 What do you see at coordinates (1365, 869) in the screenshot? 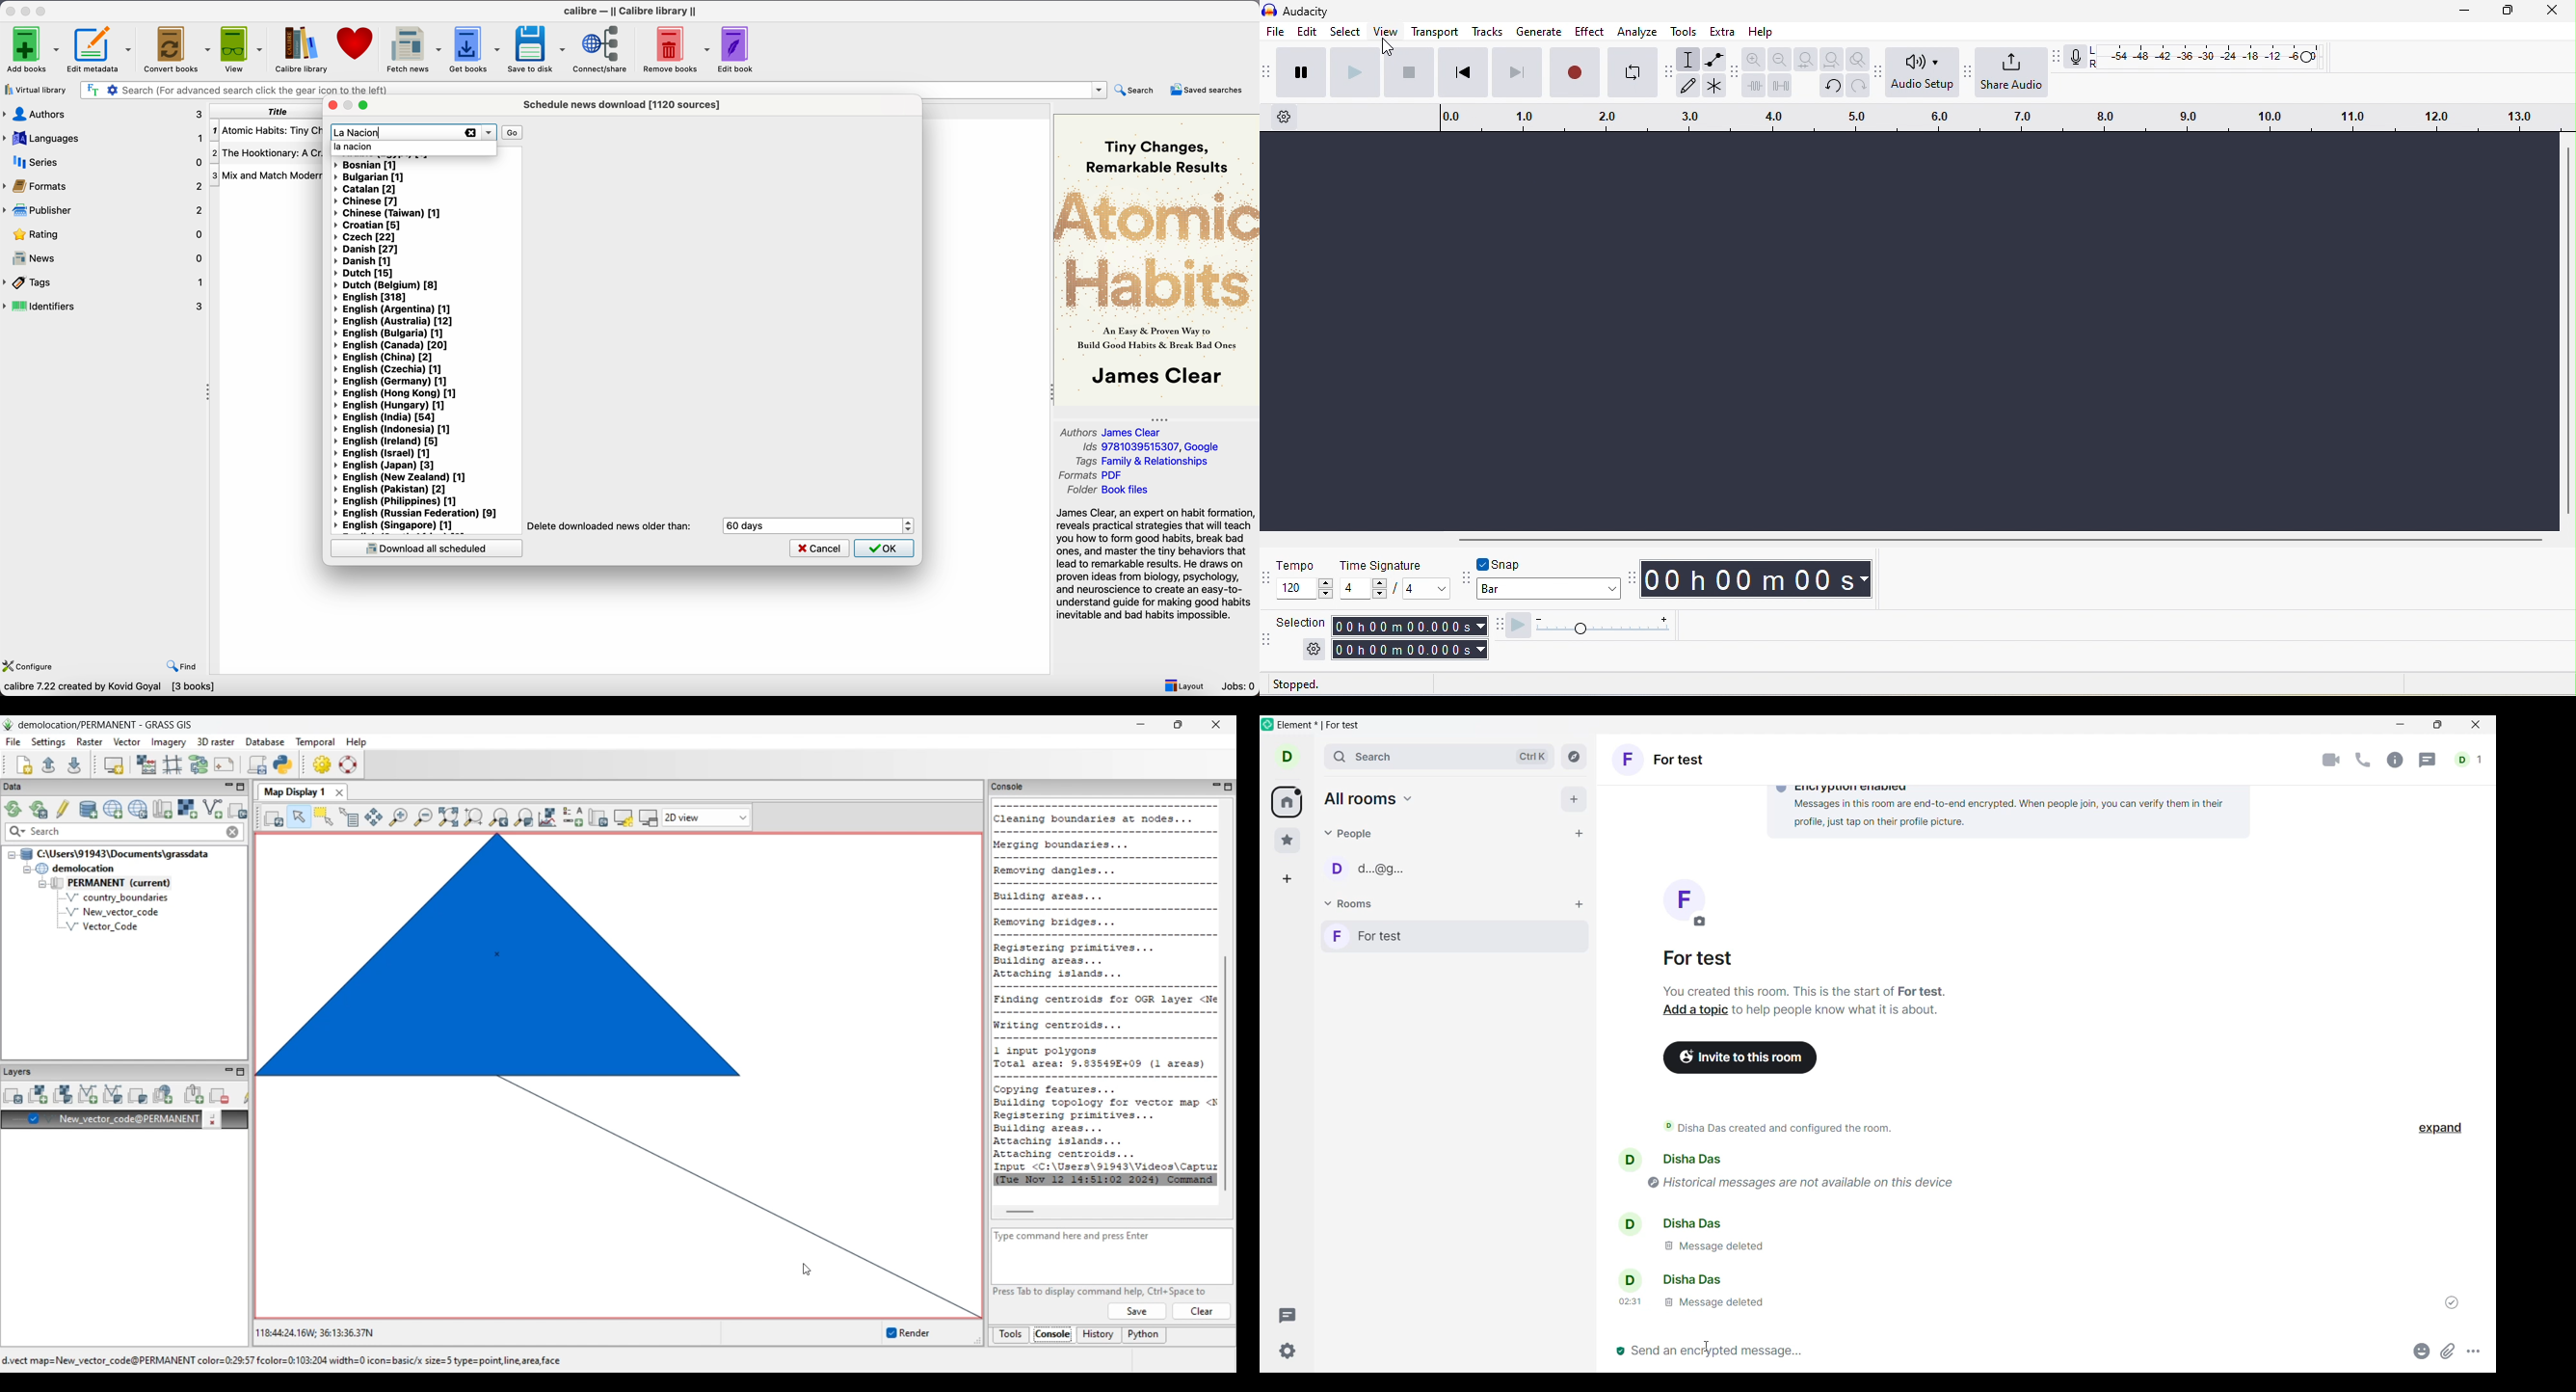
I see `D d.@g..` at bounding box center [1365, 869].